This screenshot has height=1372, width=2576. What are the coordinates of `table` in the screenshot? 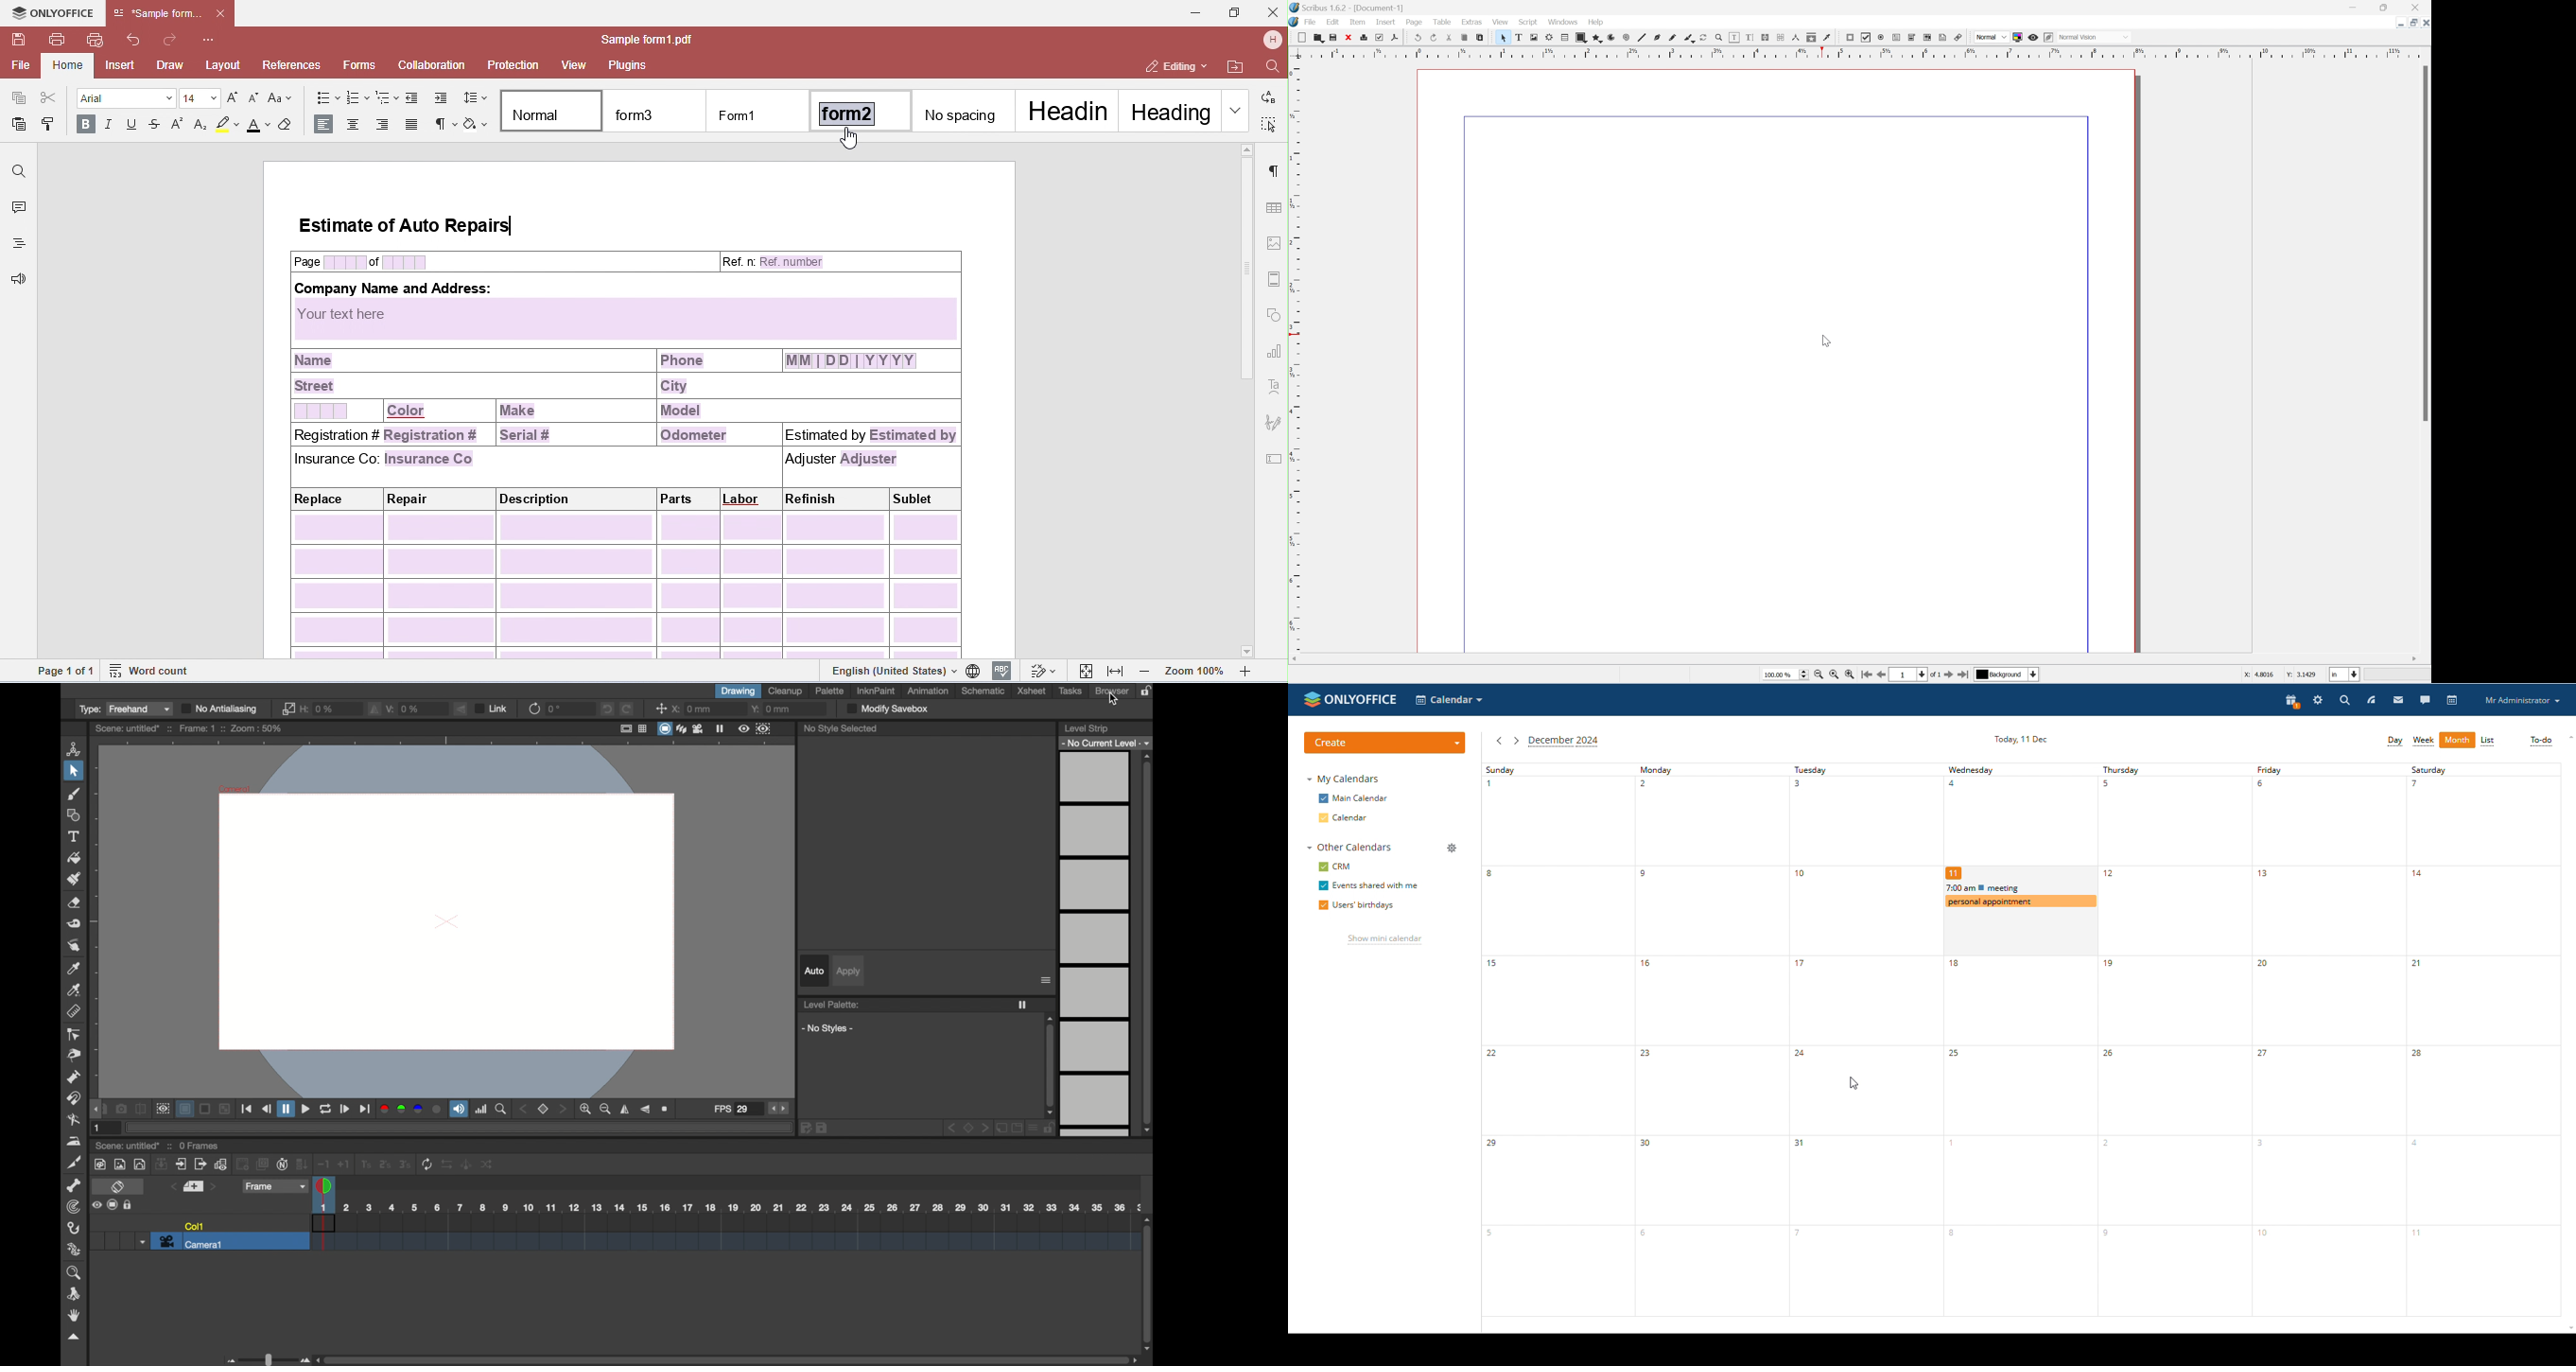 It's located at (1565, 38).